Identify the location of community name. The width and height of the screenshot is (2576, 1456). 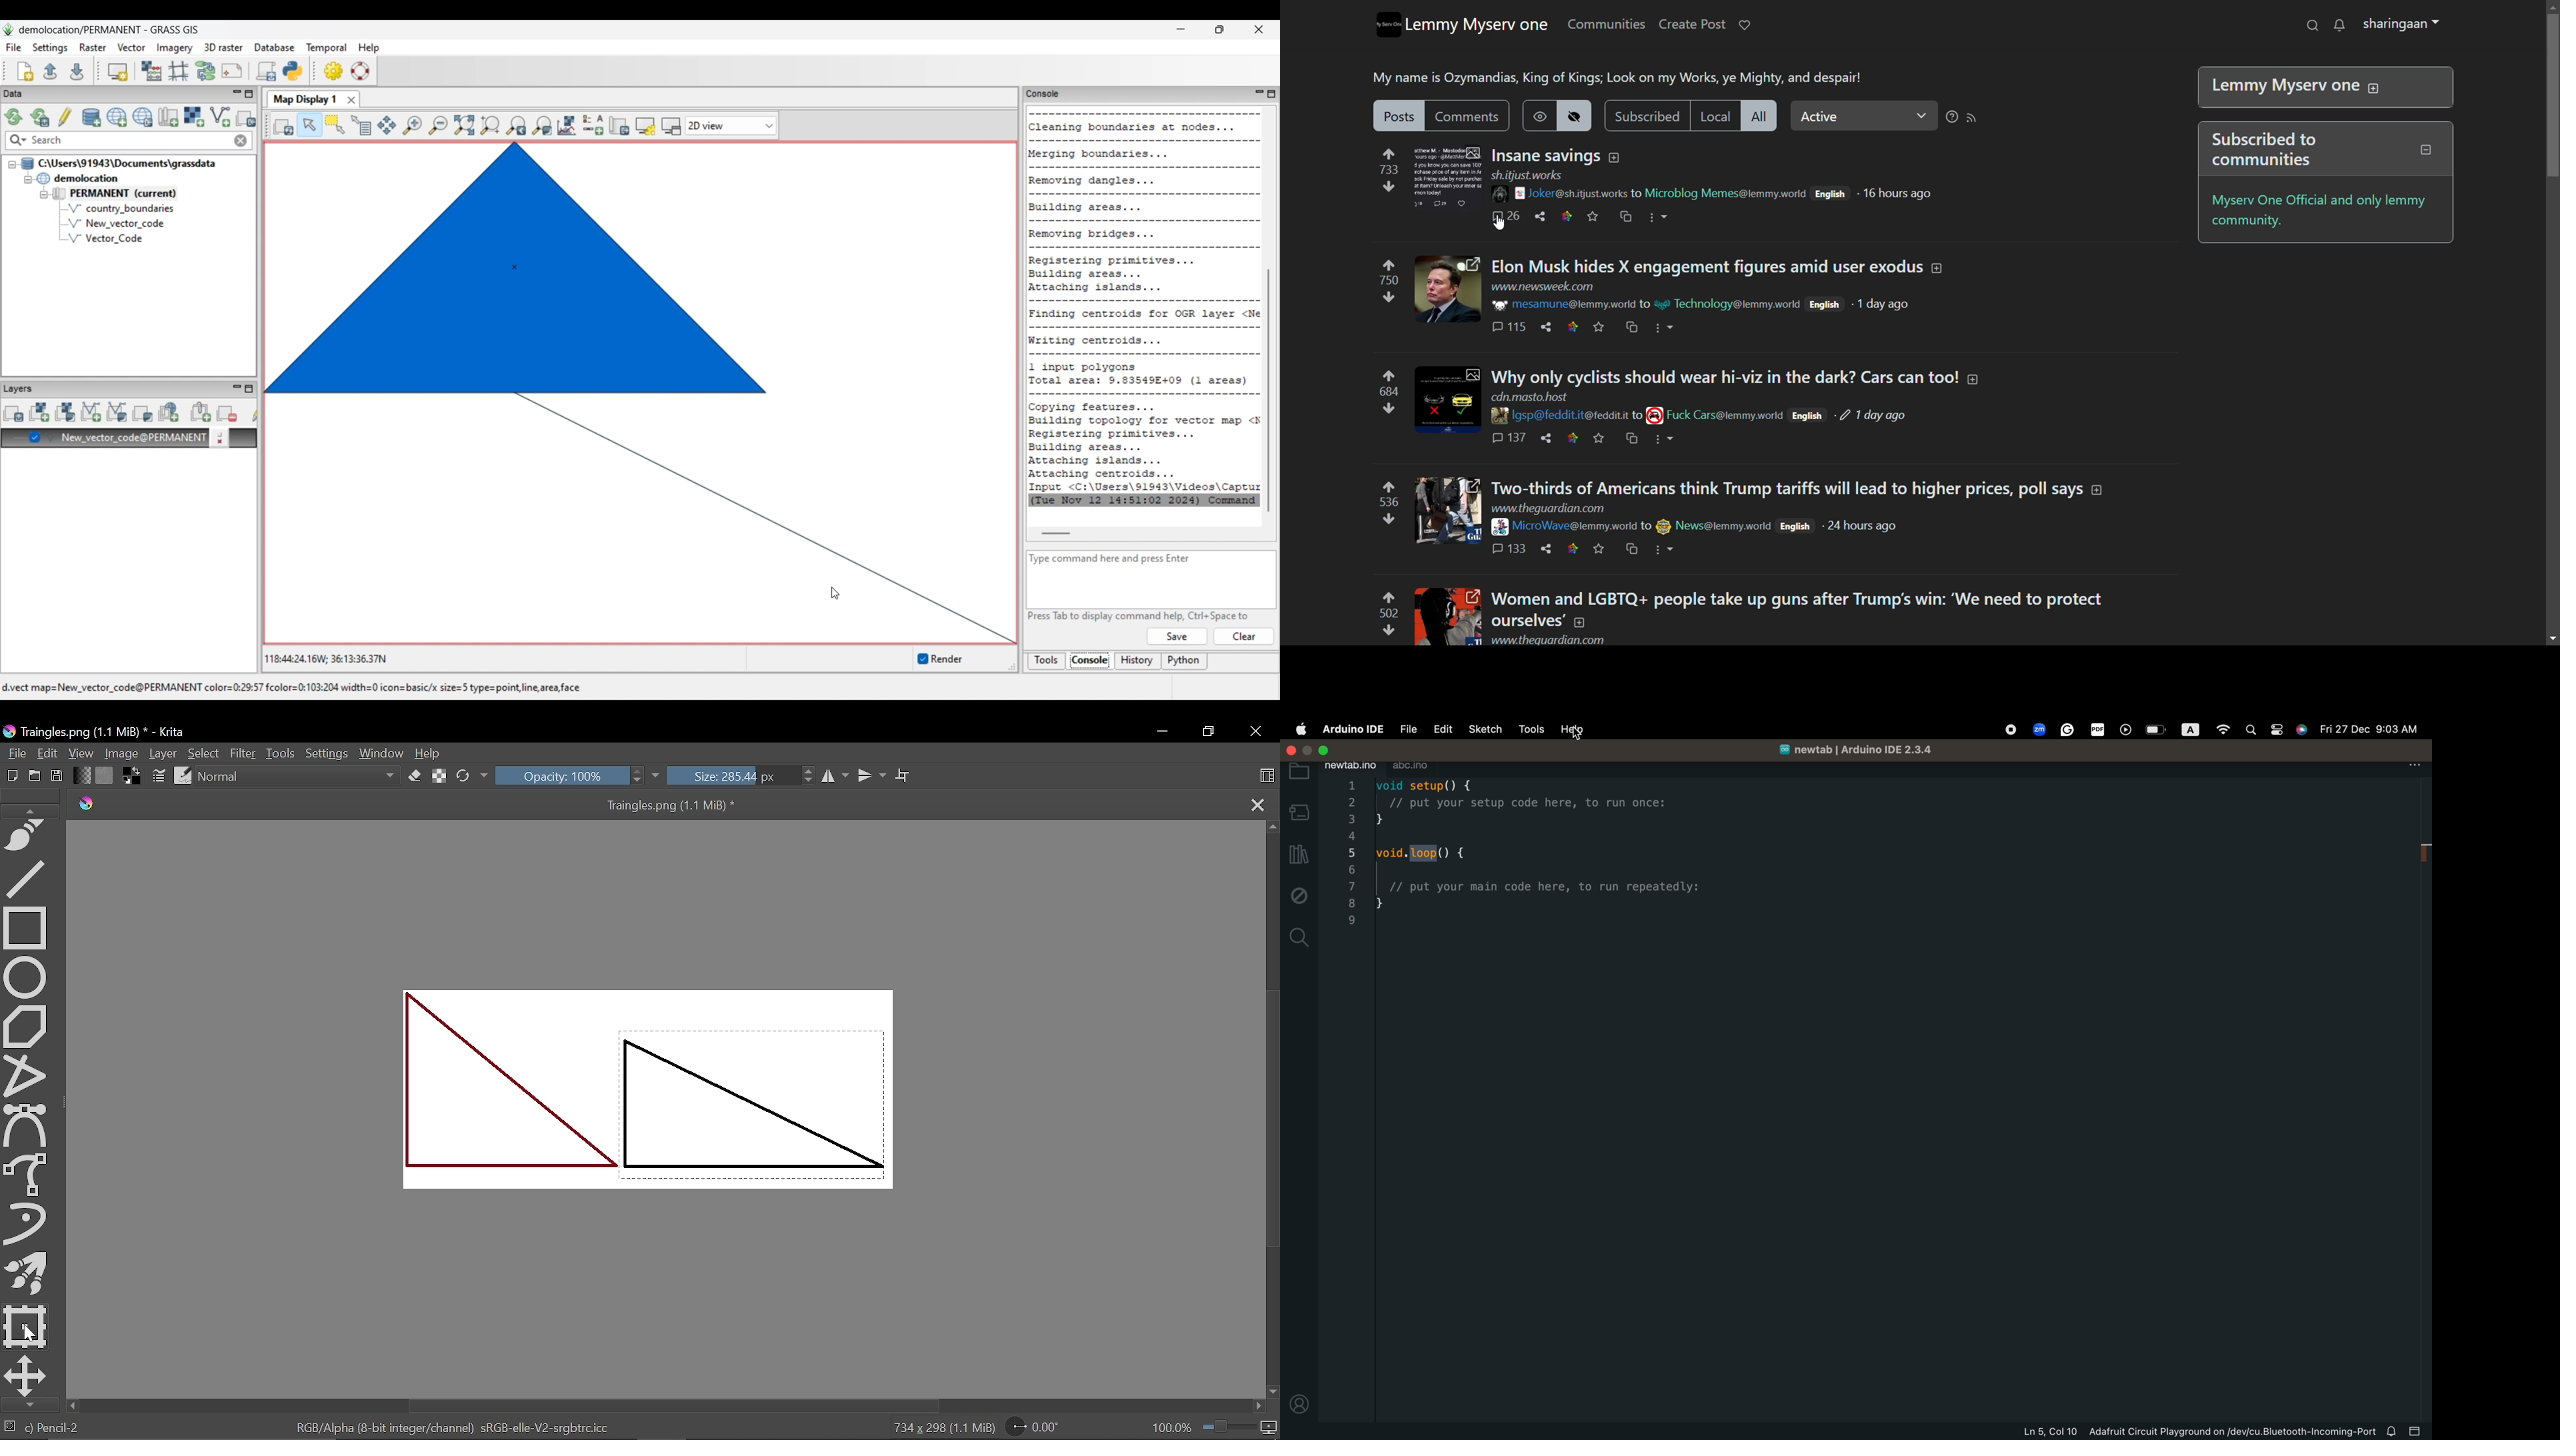
(1727, 193).